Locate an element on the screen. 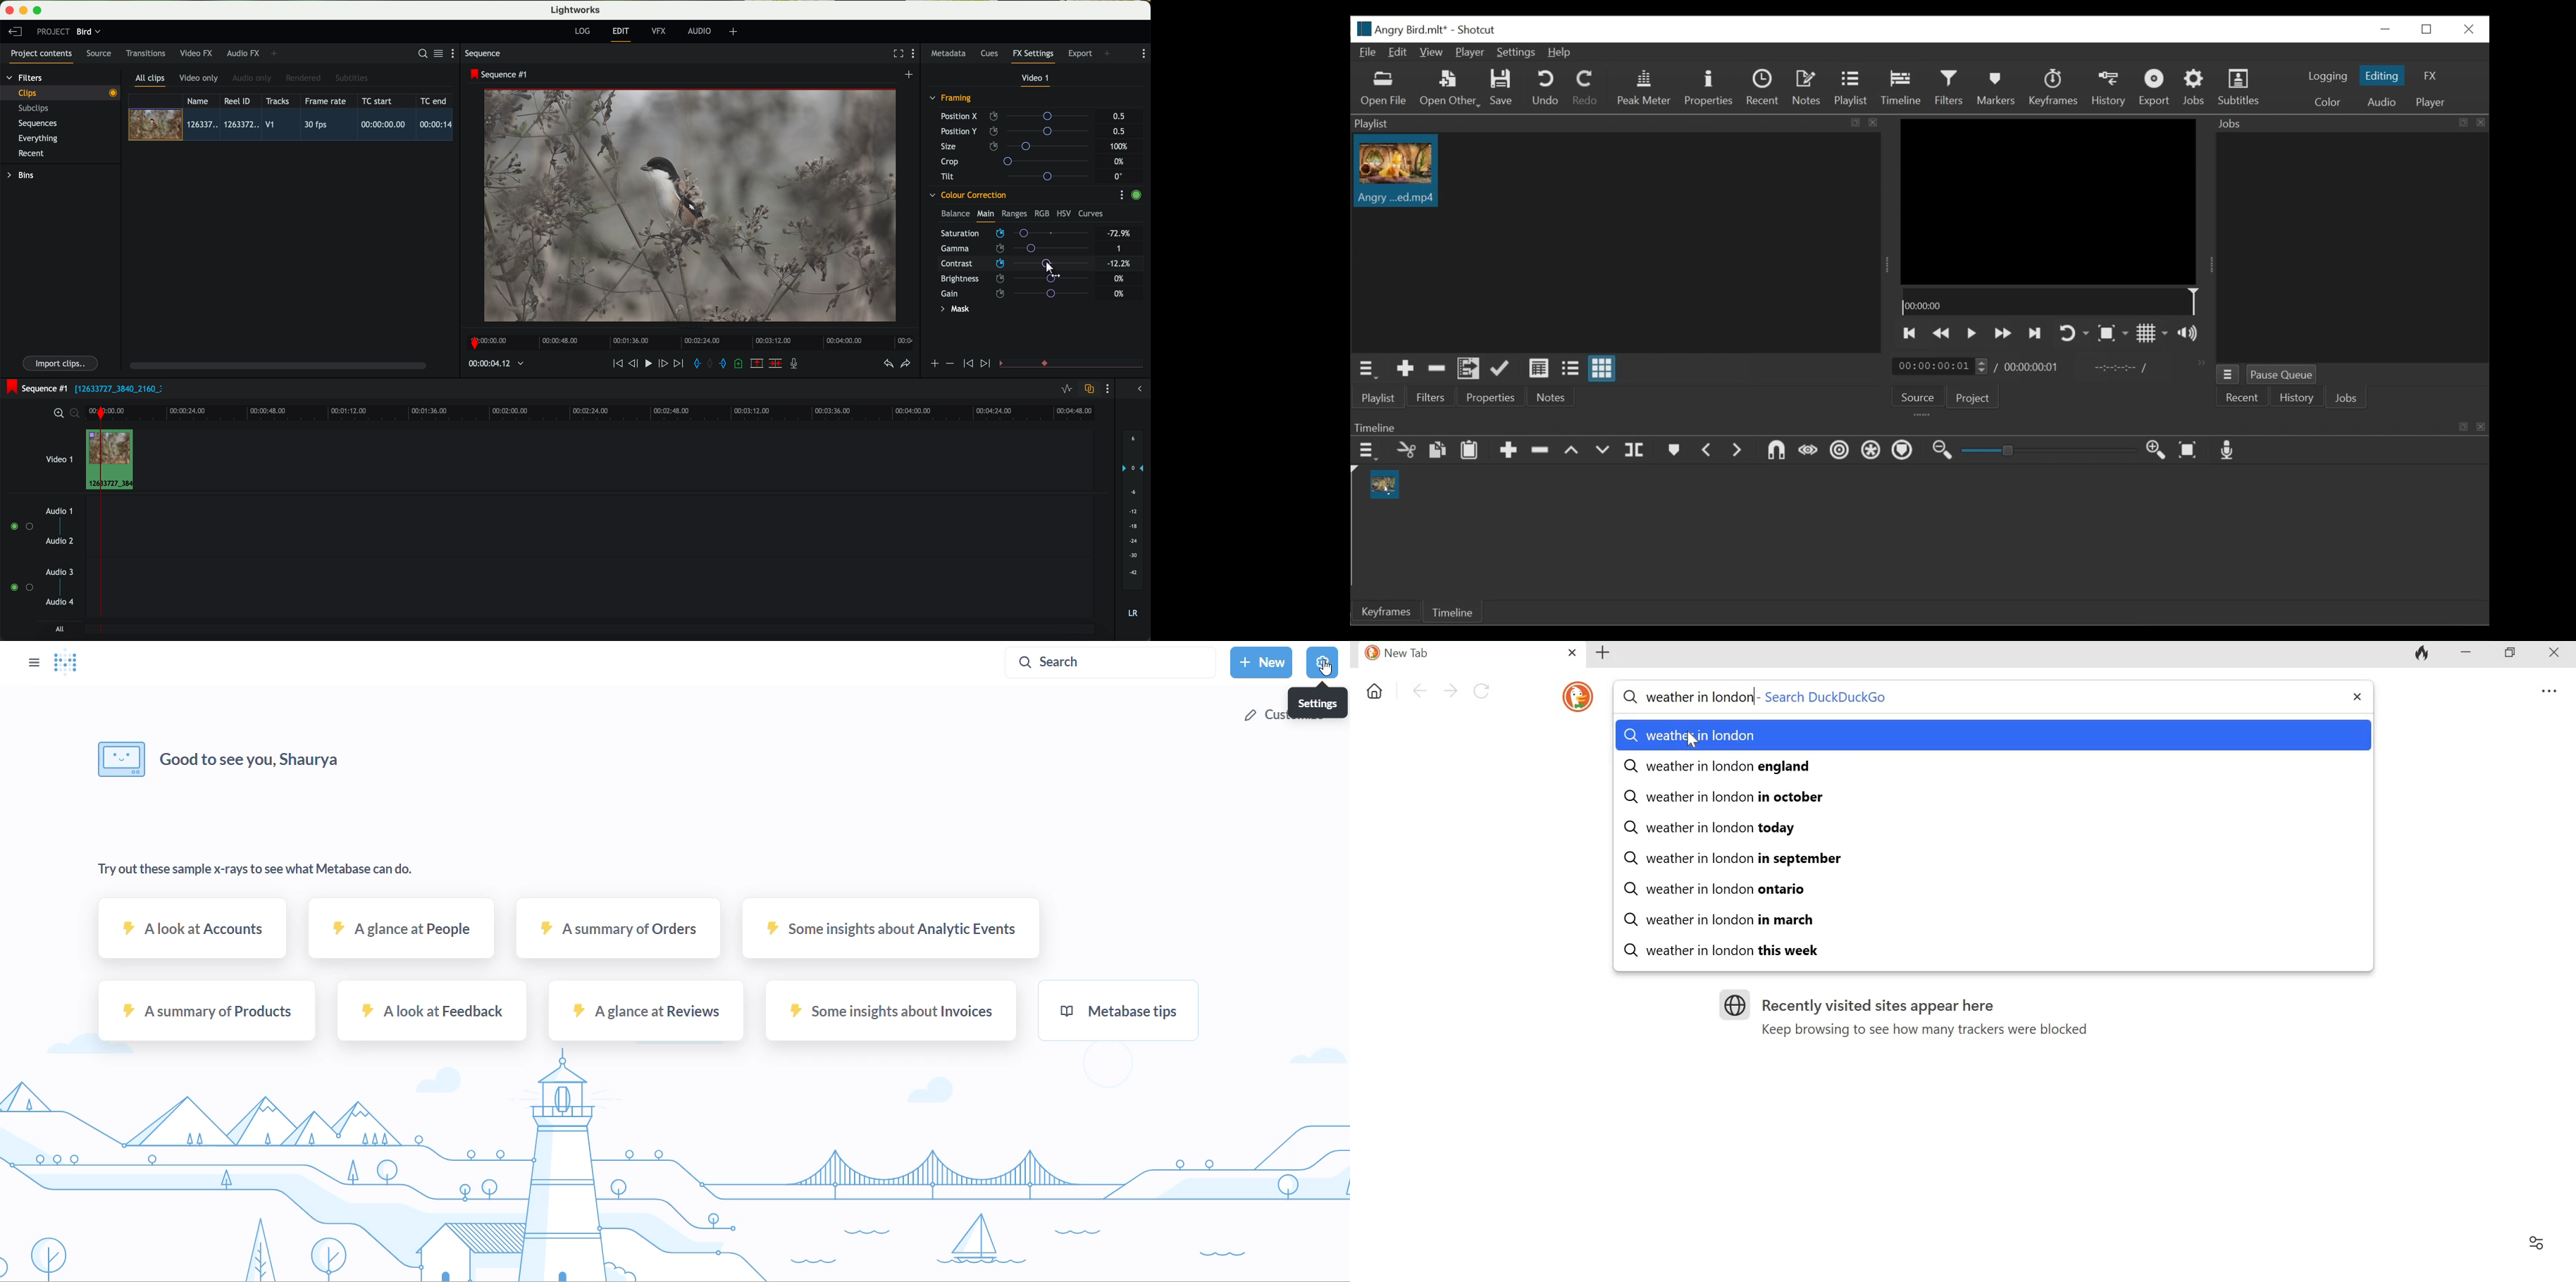 The image size is (2576, 1288). Home is located at coordinates (1375, 691).